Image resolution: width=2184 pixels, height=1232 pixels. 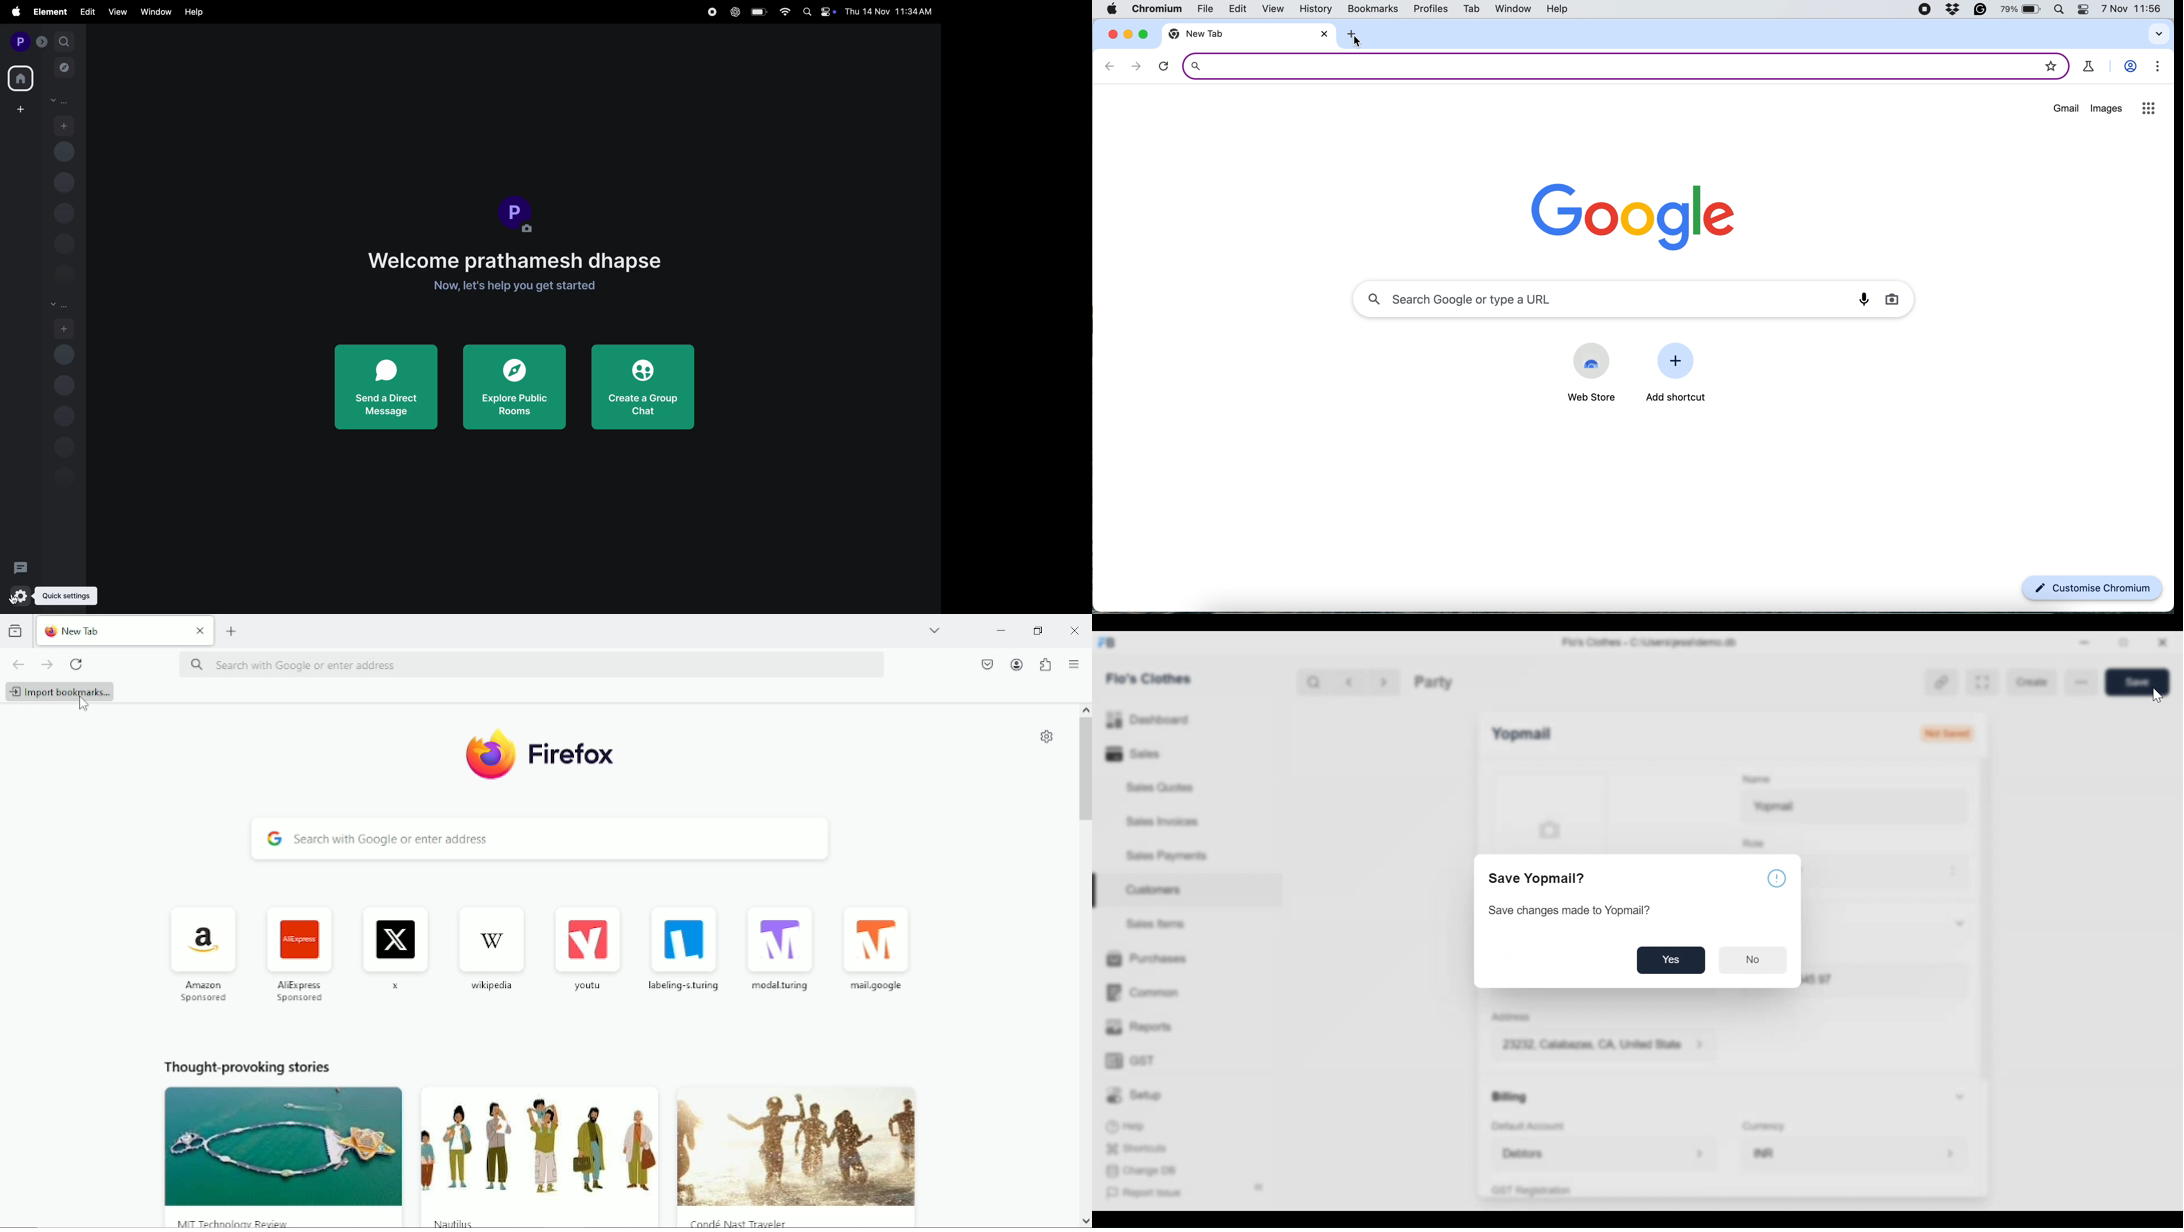 I want to click on Minimize, so click(x=1001, y=630).